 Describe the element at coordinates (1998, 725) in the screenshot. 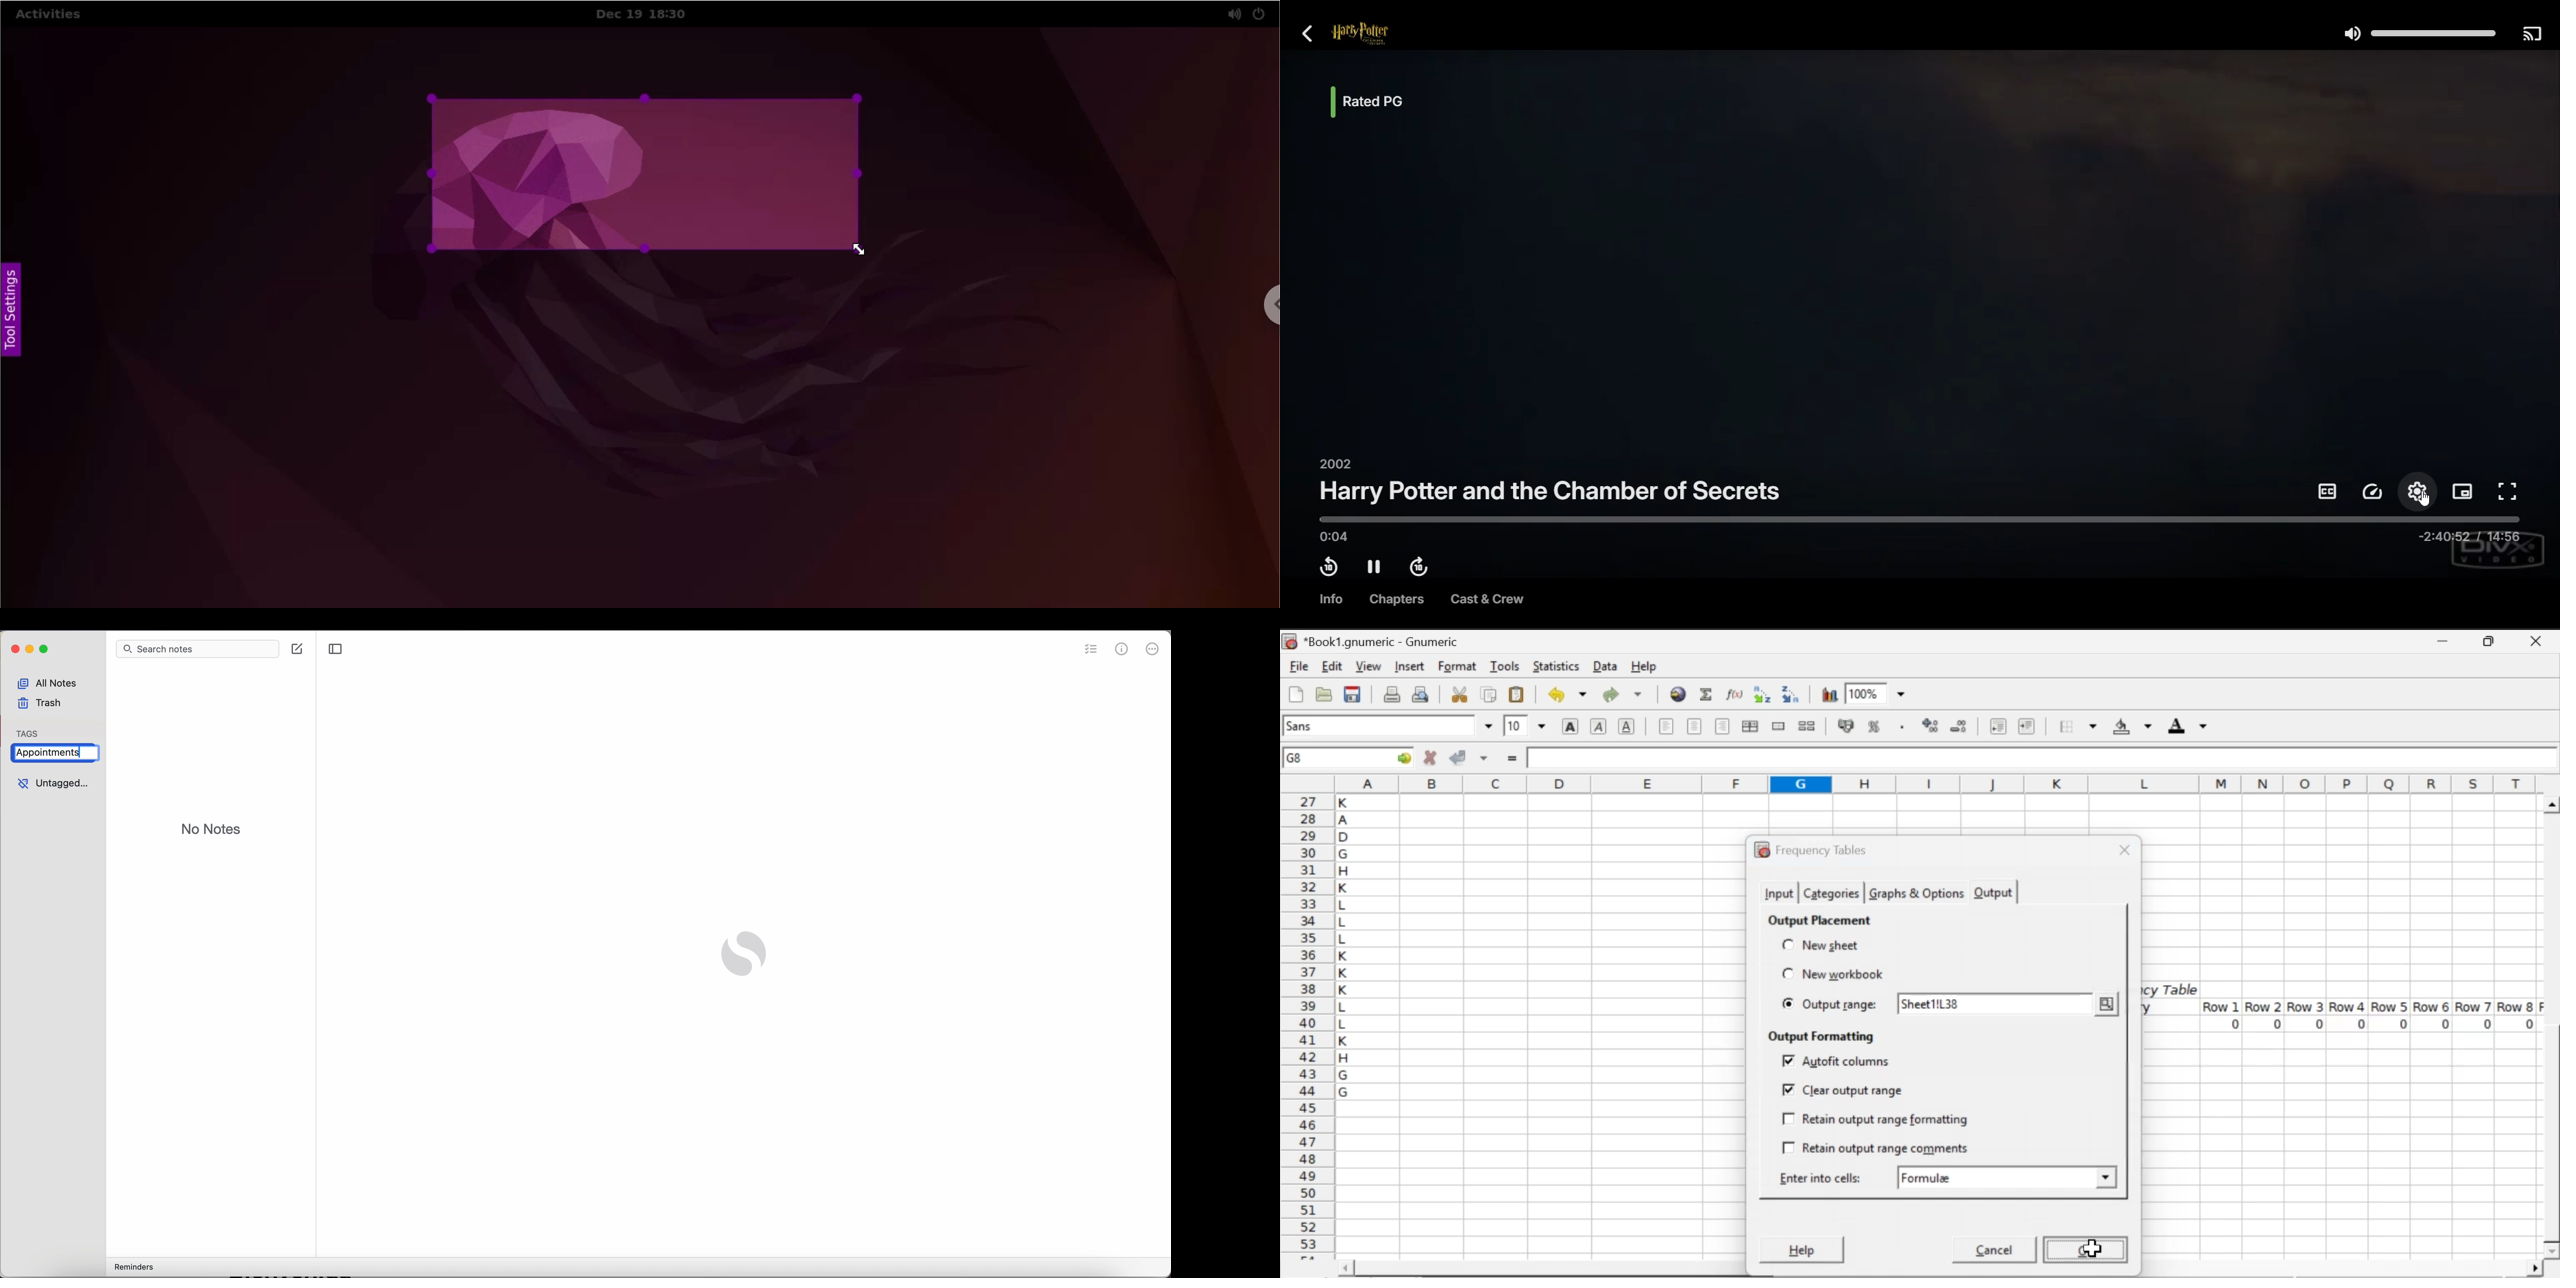

I see `decrease indent` at that location.